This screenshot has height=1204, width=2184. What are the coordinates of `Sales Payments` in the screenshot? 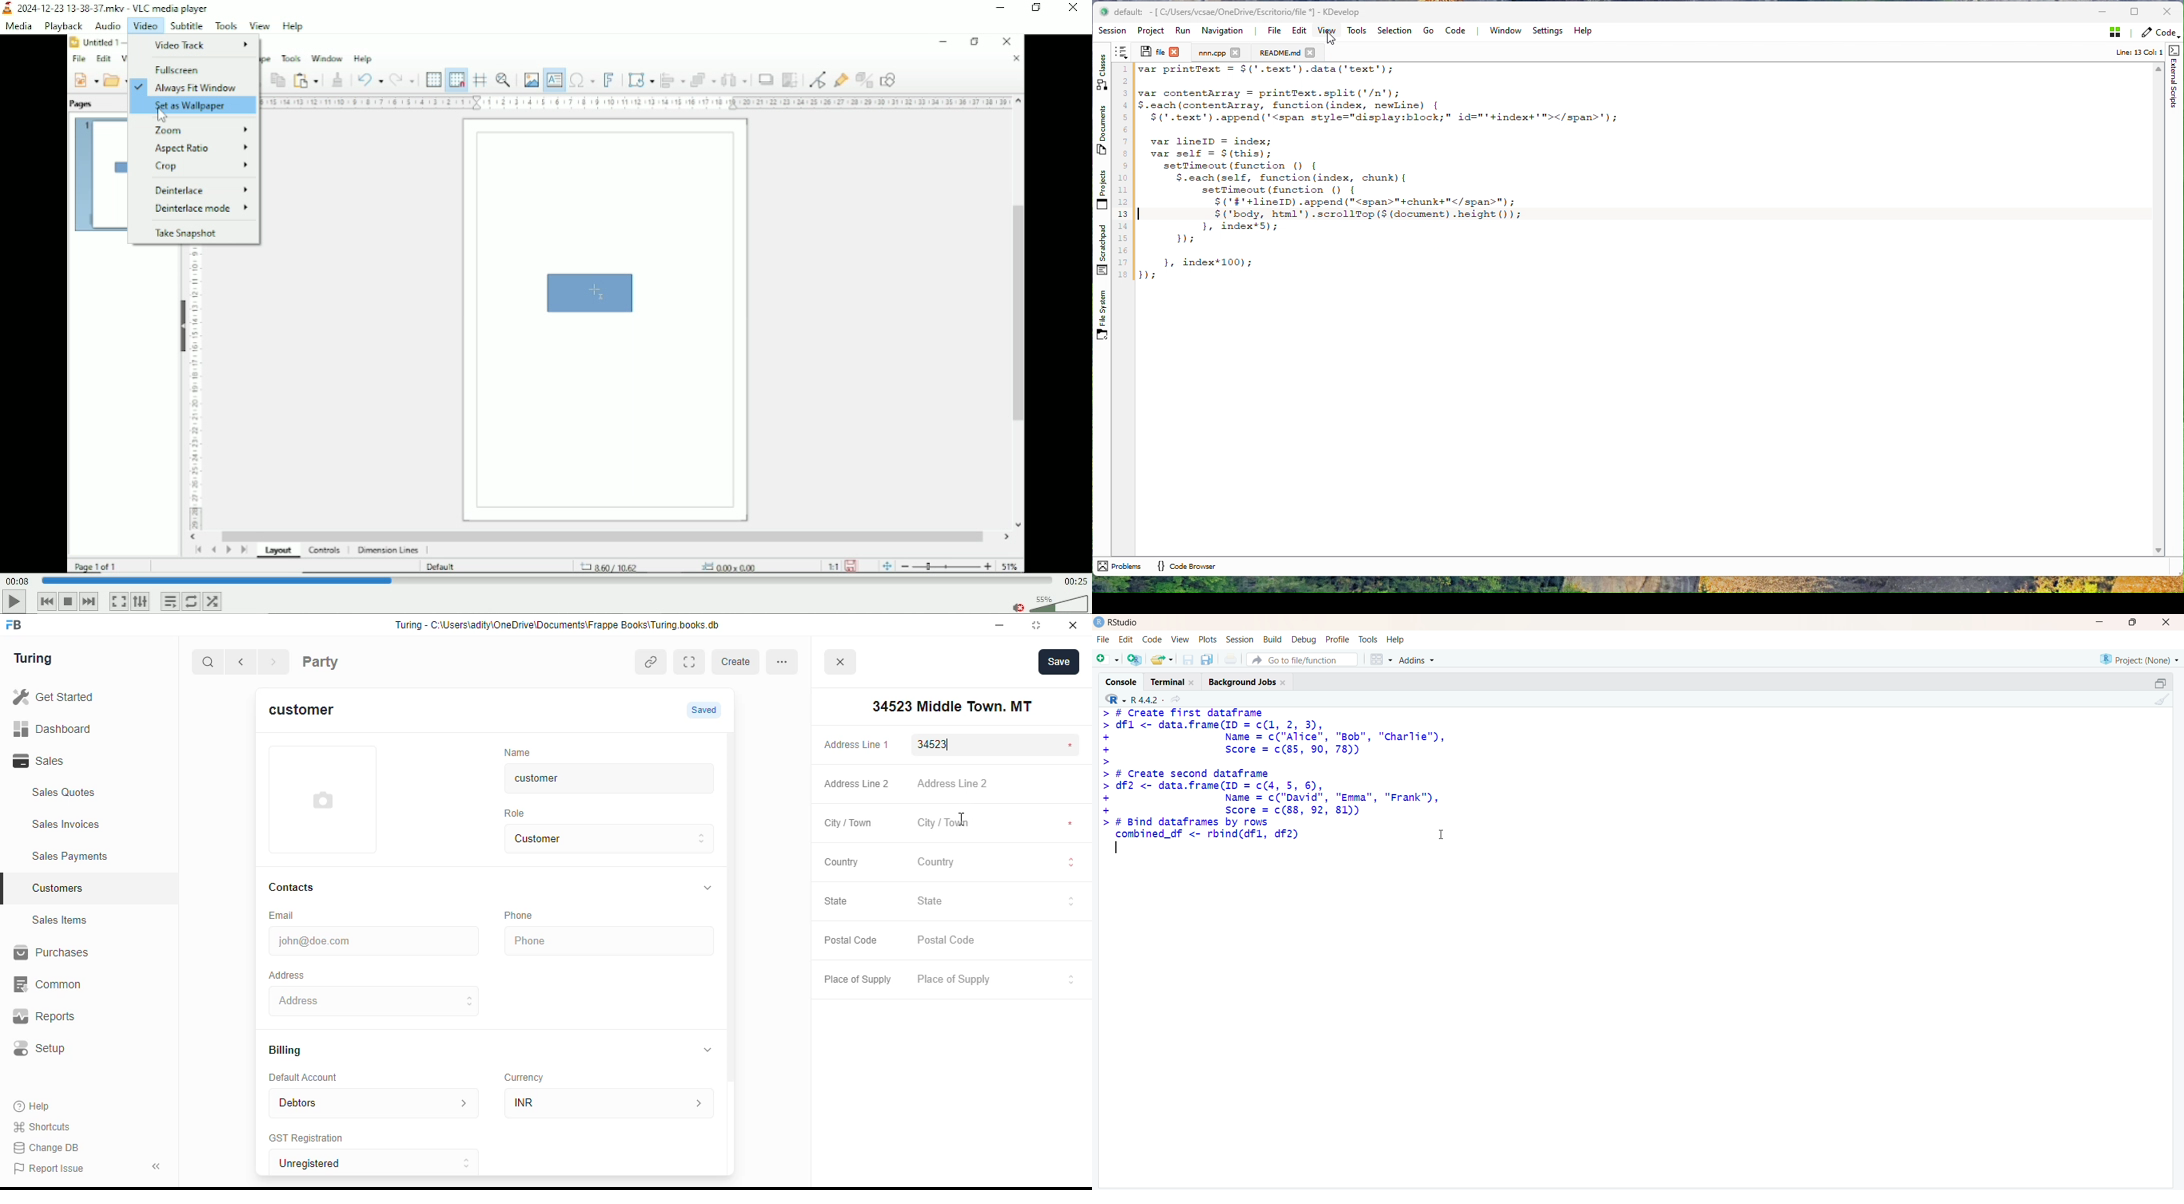 It's located at (94, 857).